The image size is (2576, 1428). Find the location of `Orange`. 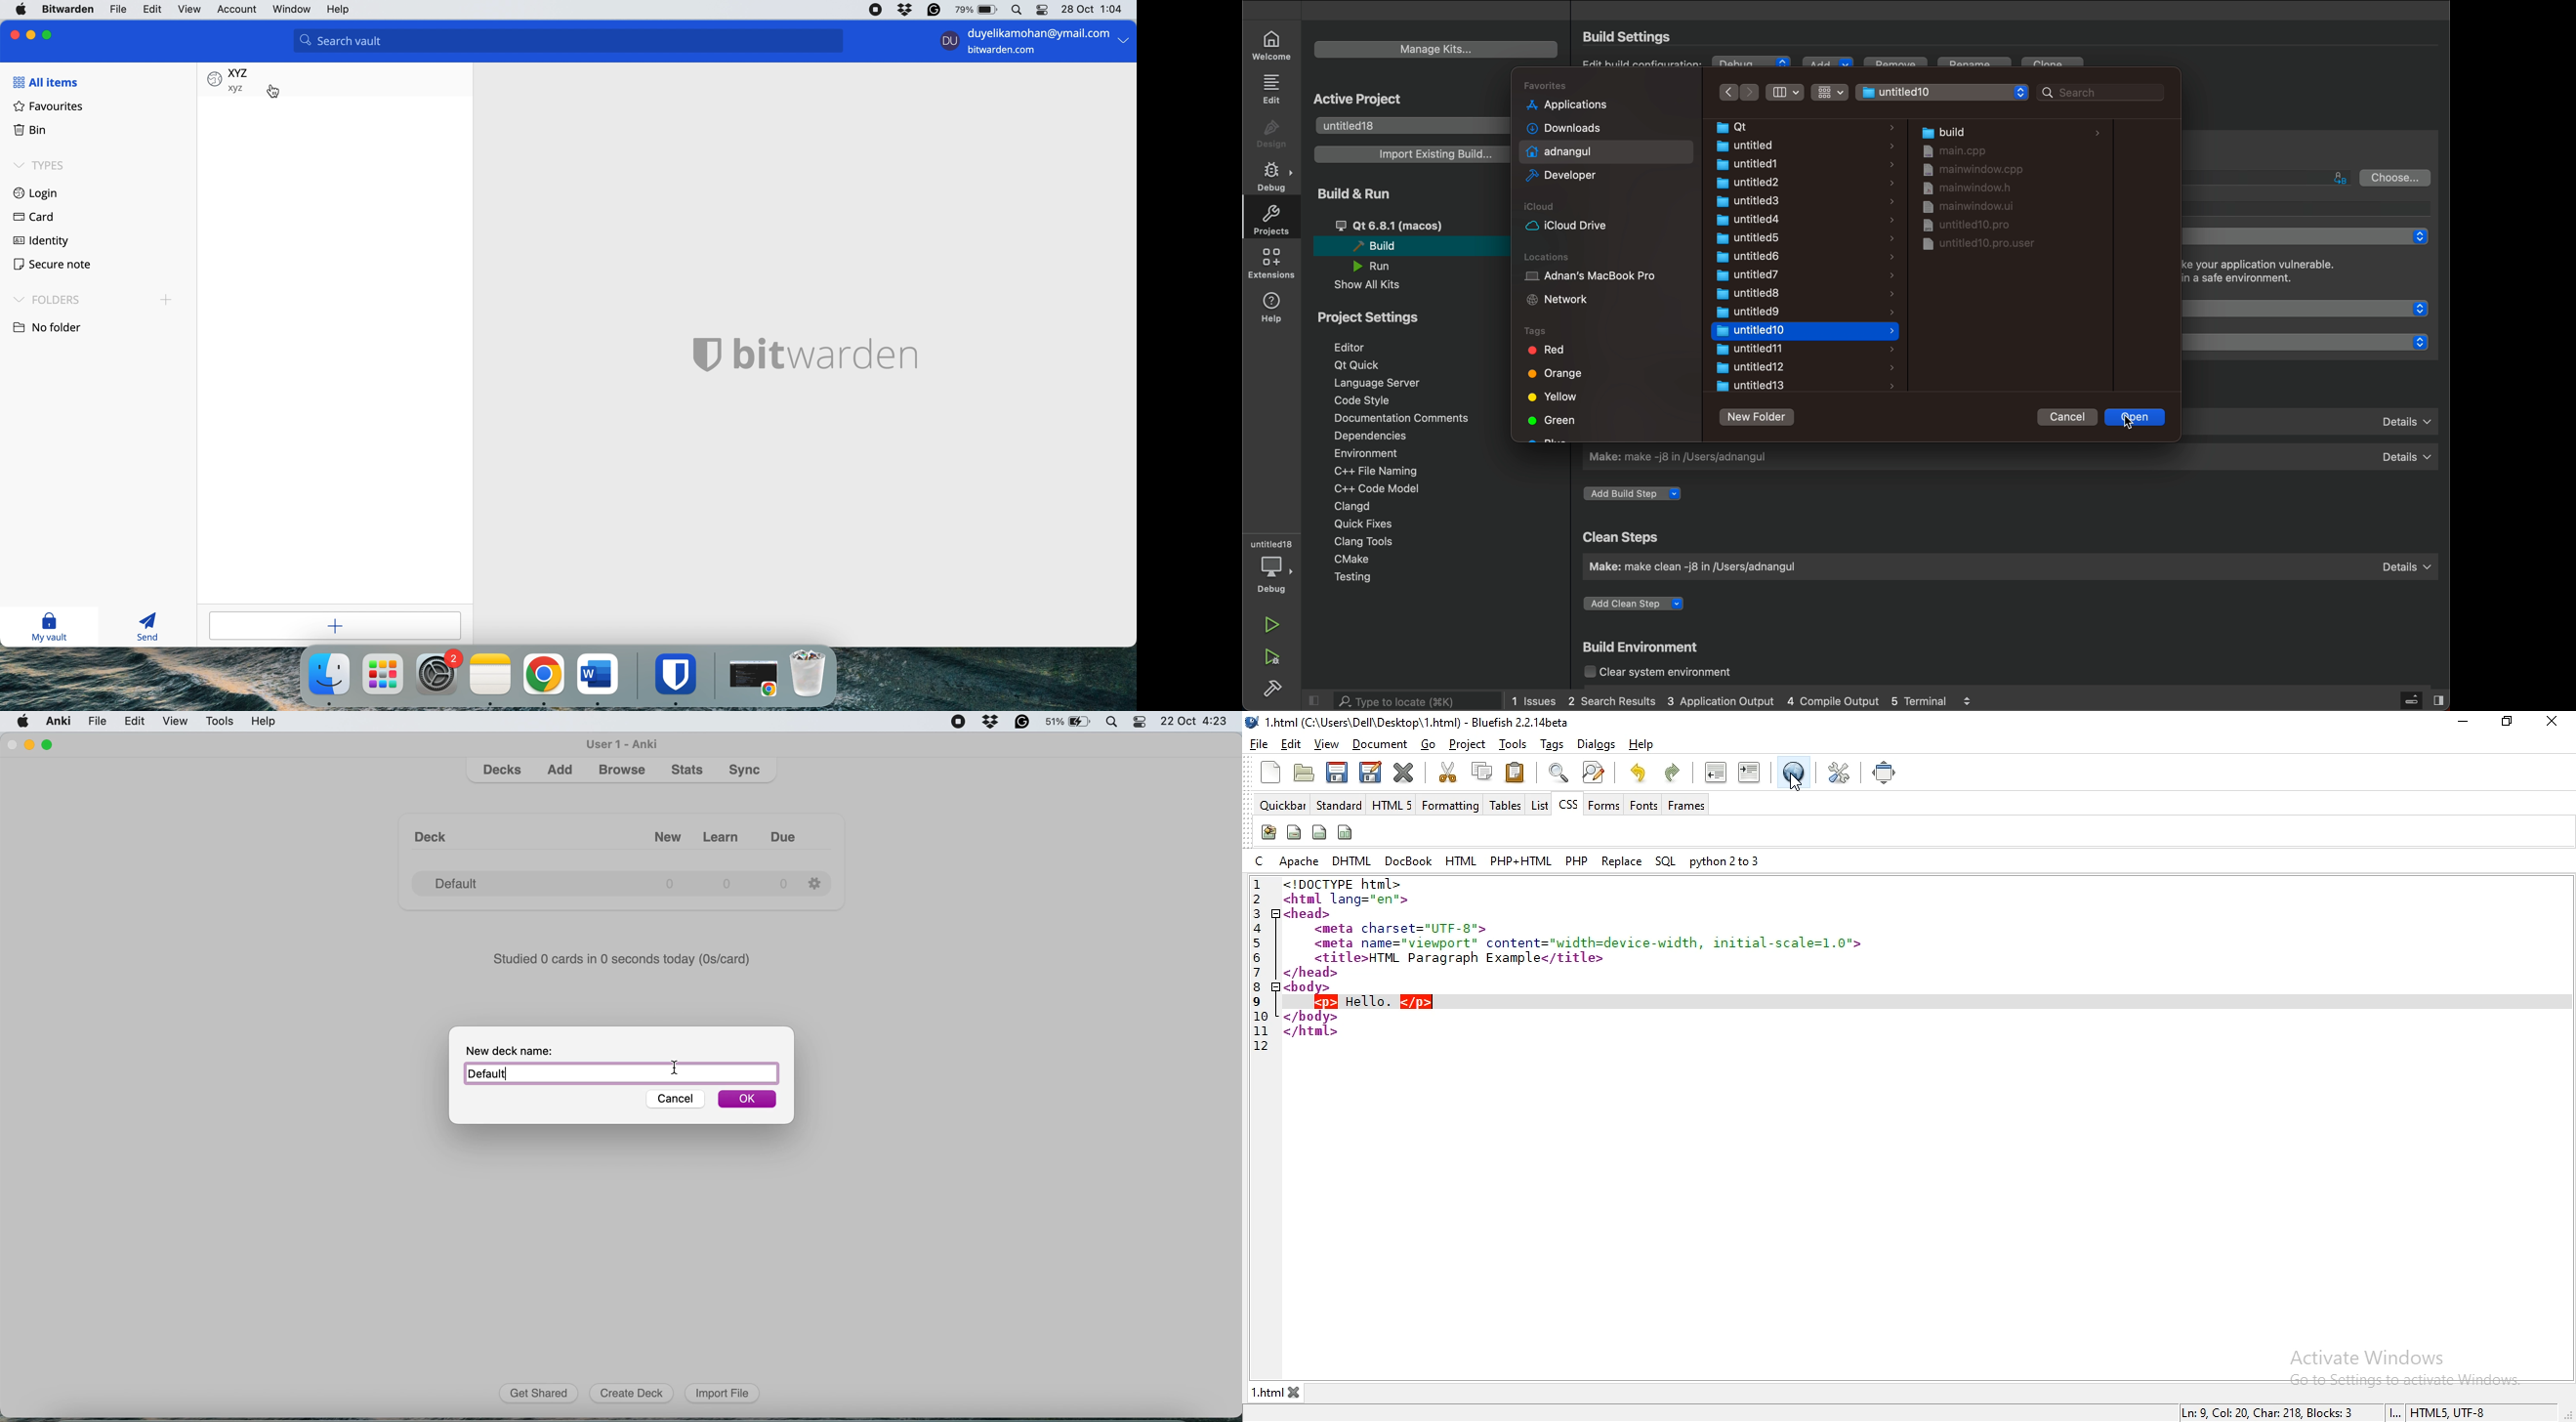

Orange is located at coordinates (1553, 373).